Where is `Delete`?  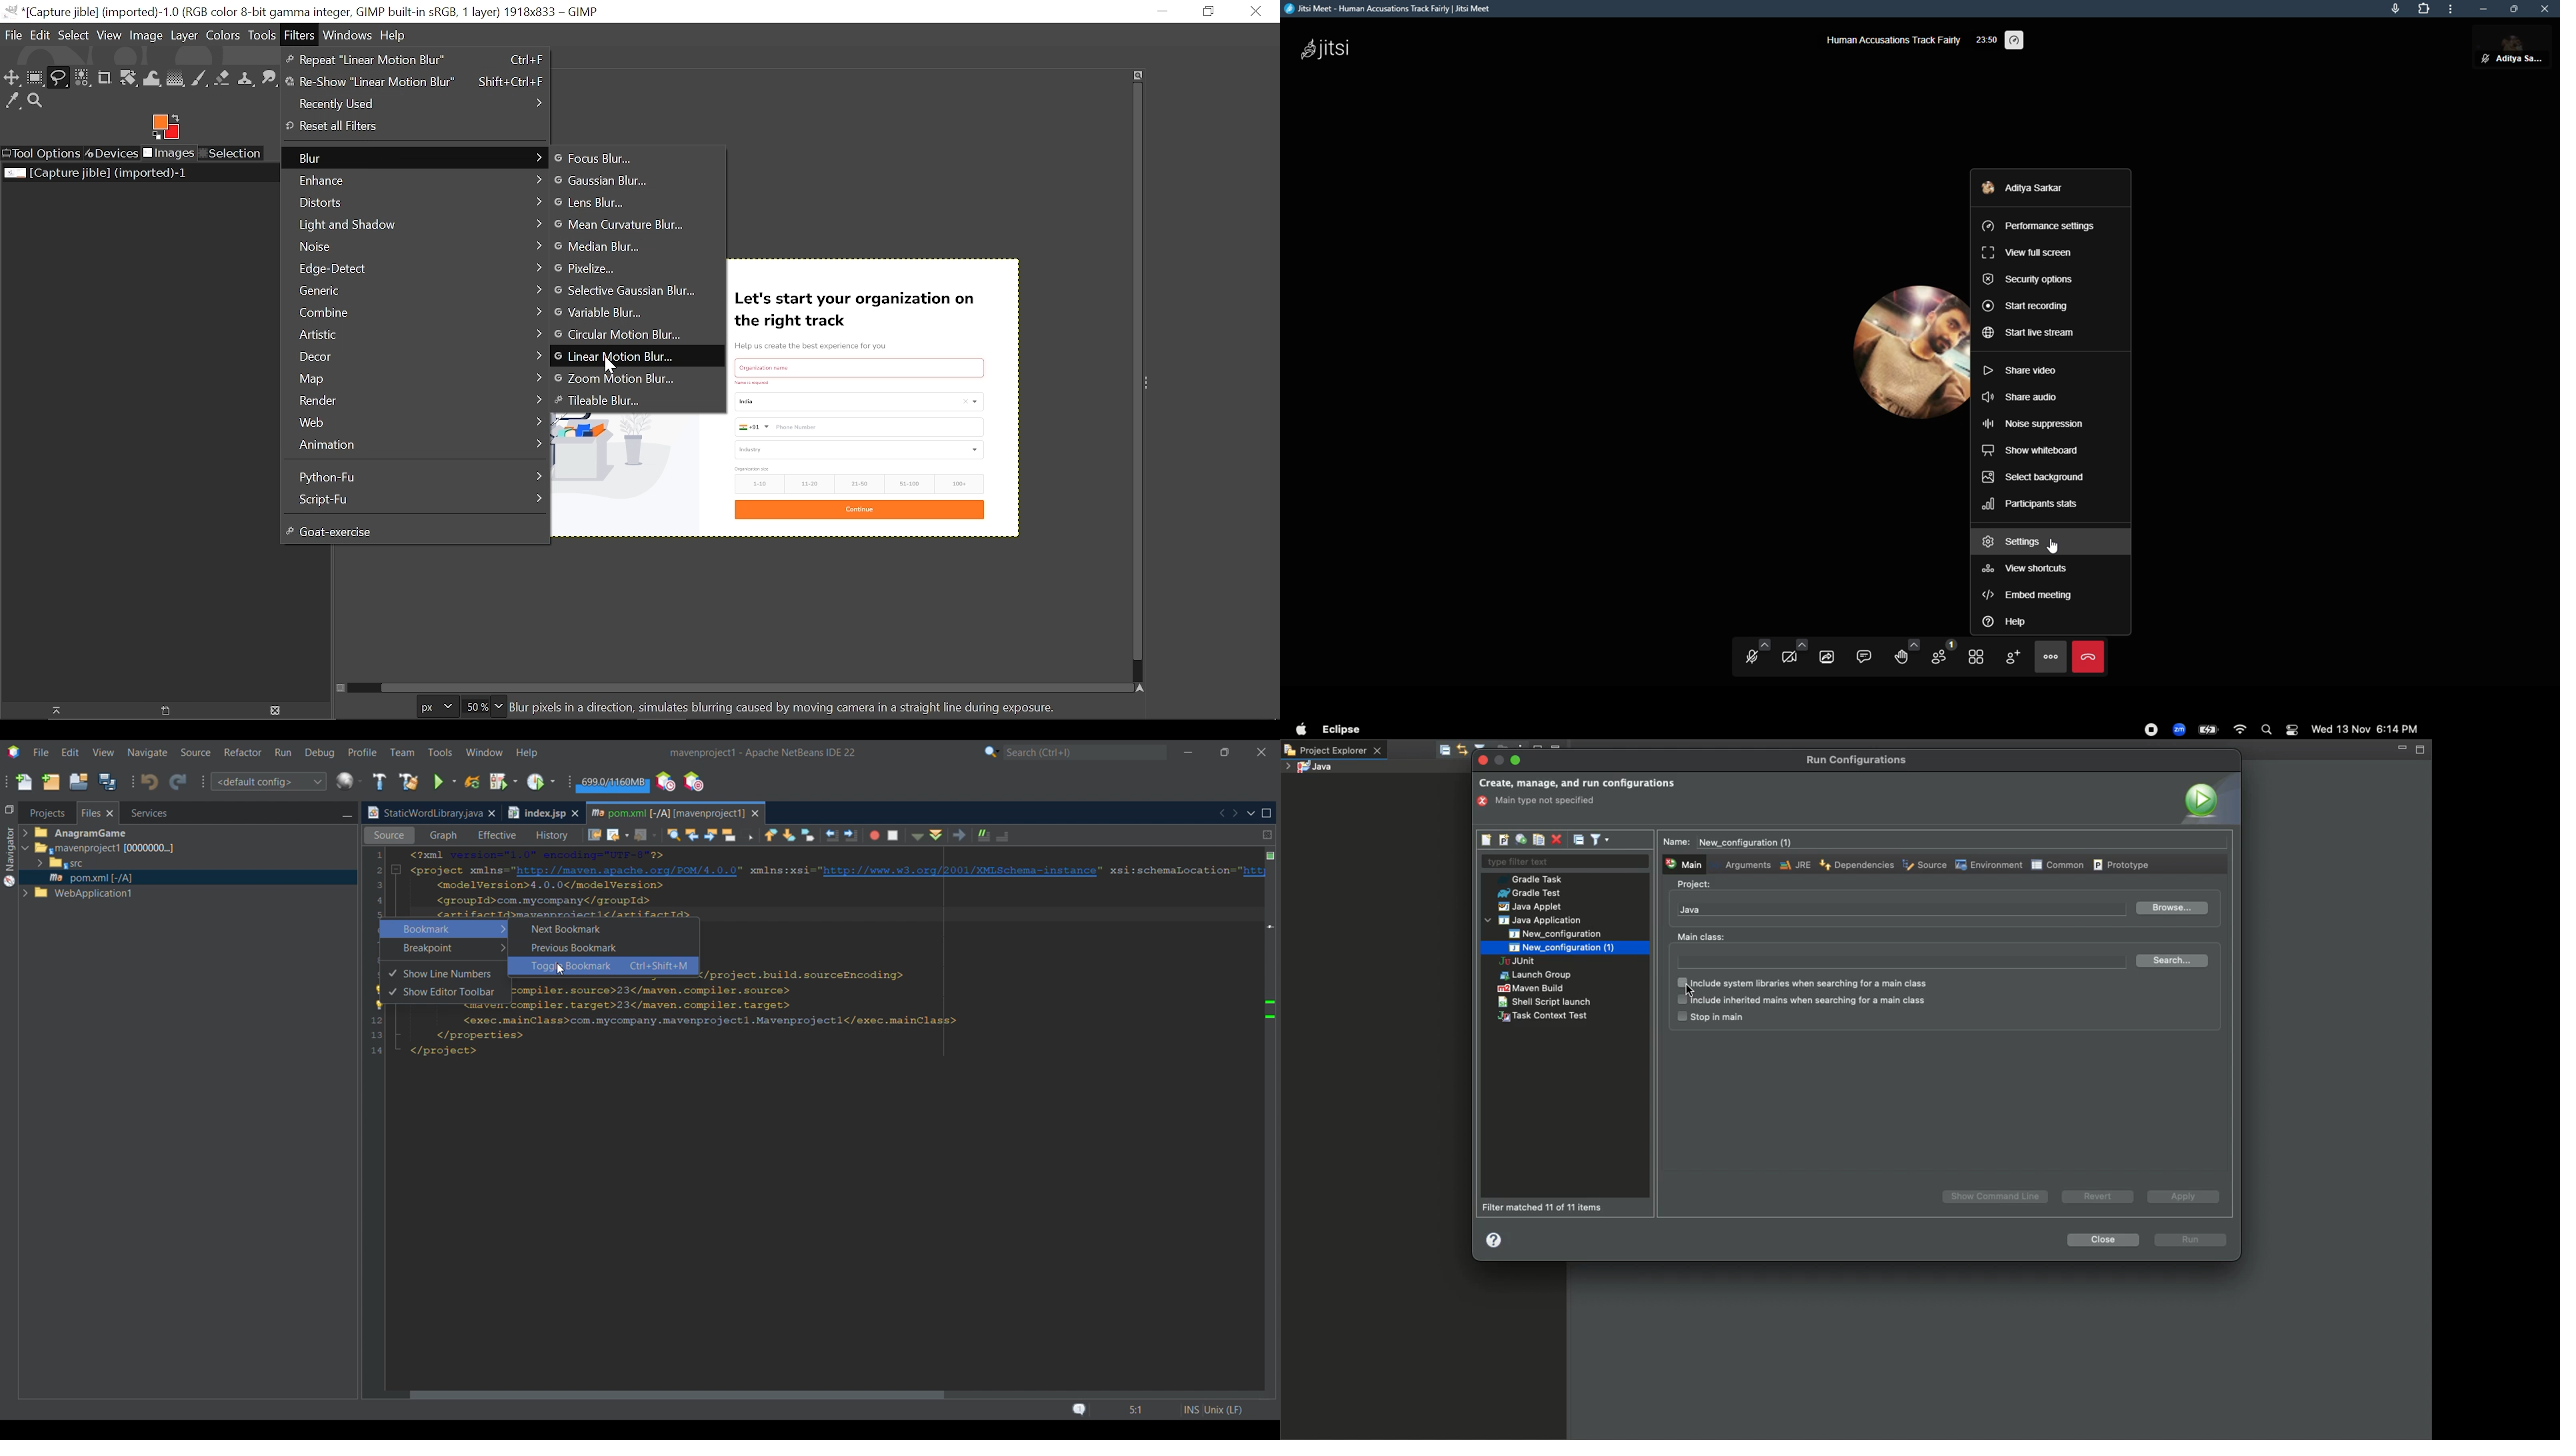 Delete is located at coordinates (274, 711).